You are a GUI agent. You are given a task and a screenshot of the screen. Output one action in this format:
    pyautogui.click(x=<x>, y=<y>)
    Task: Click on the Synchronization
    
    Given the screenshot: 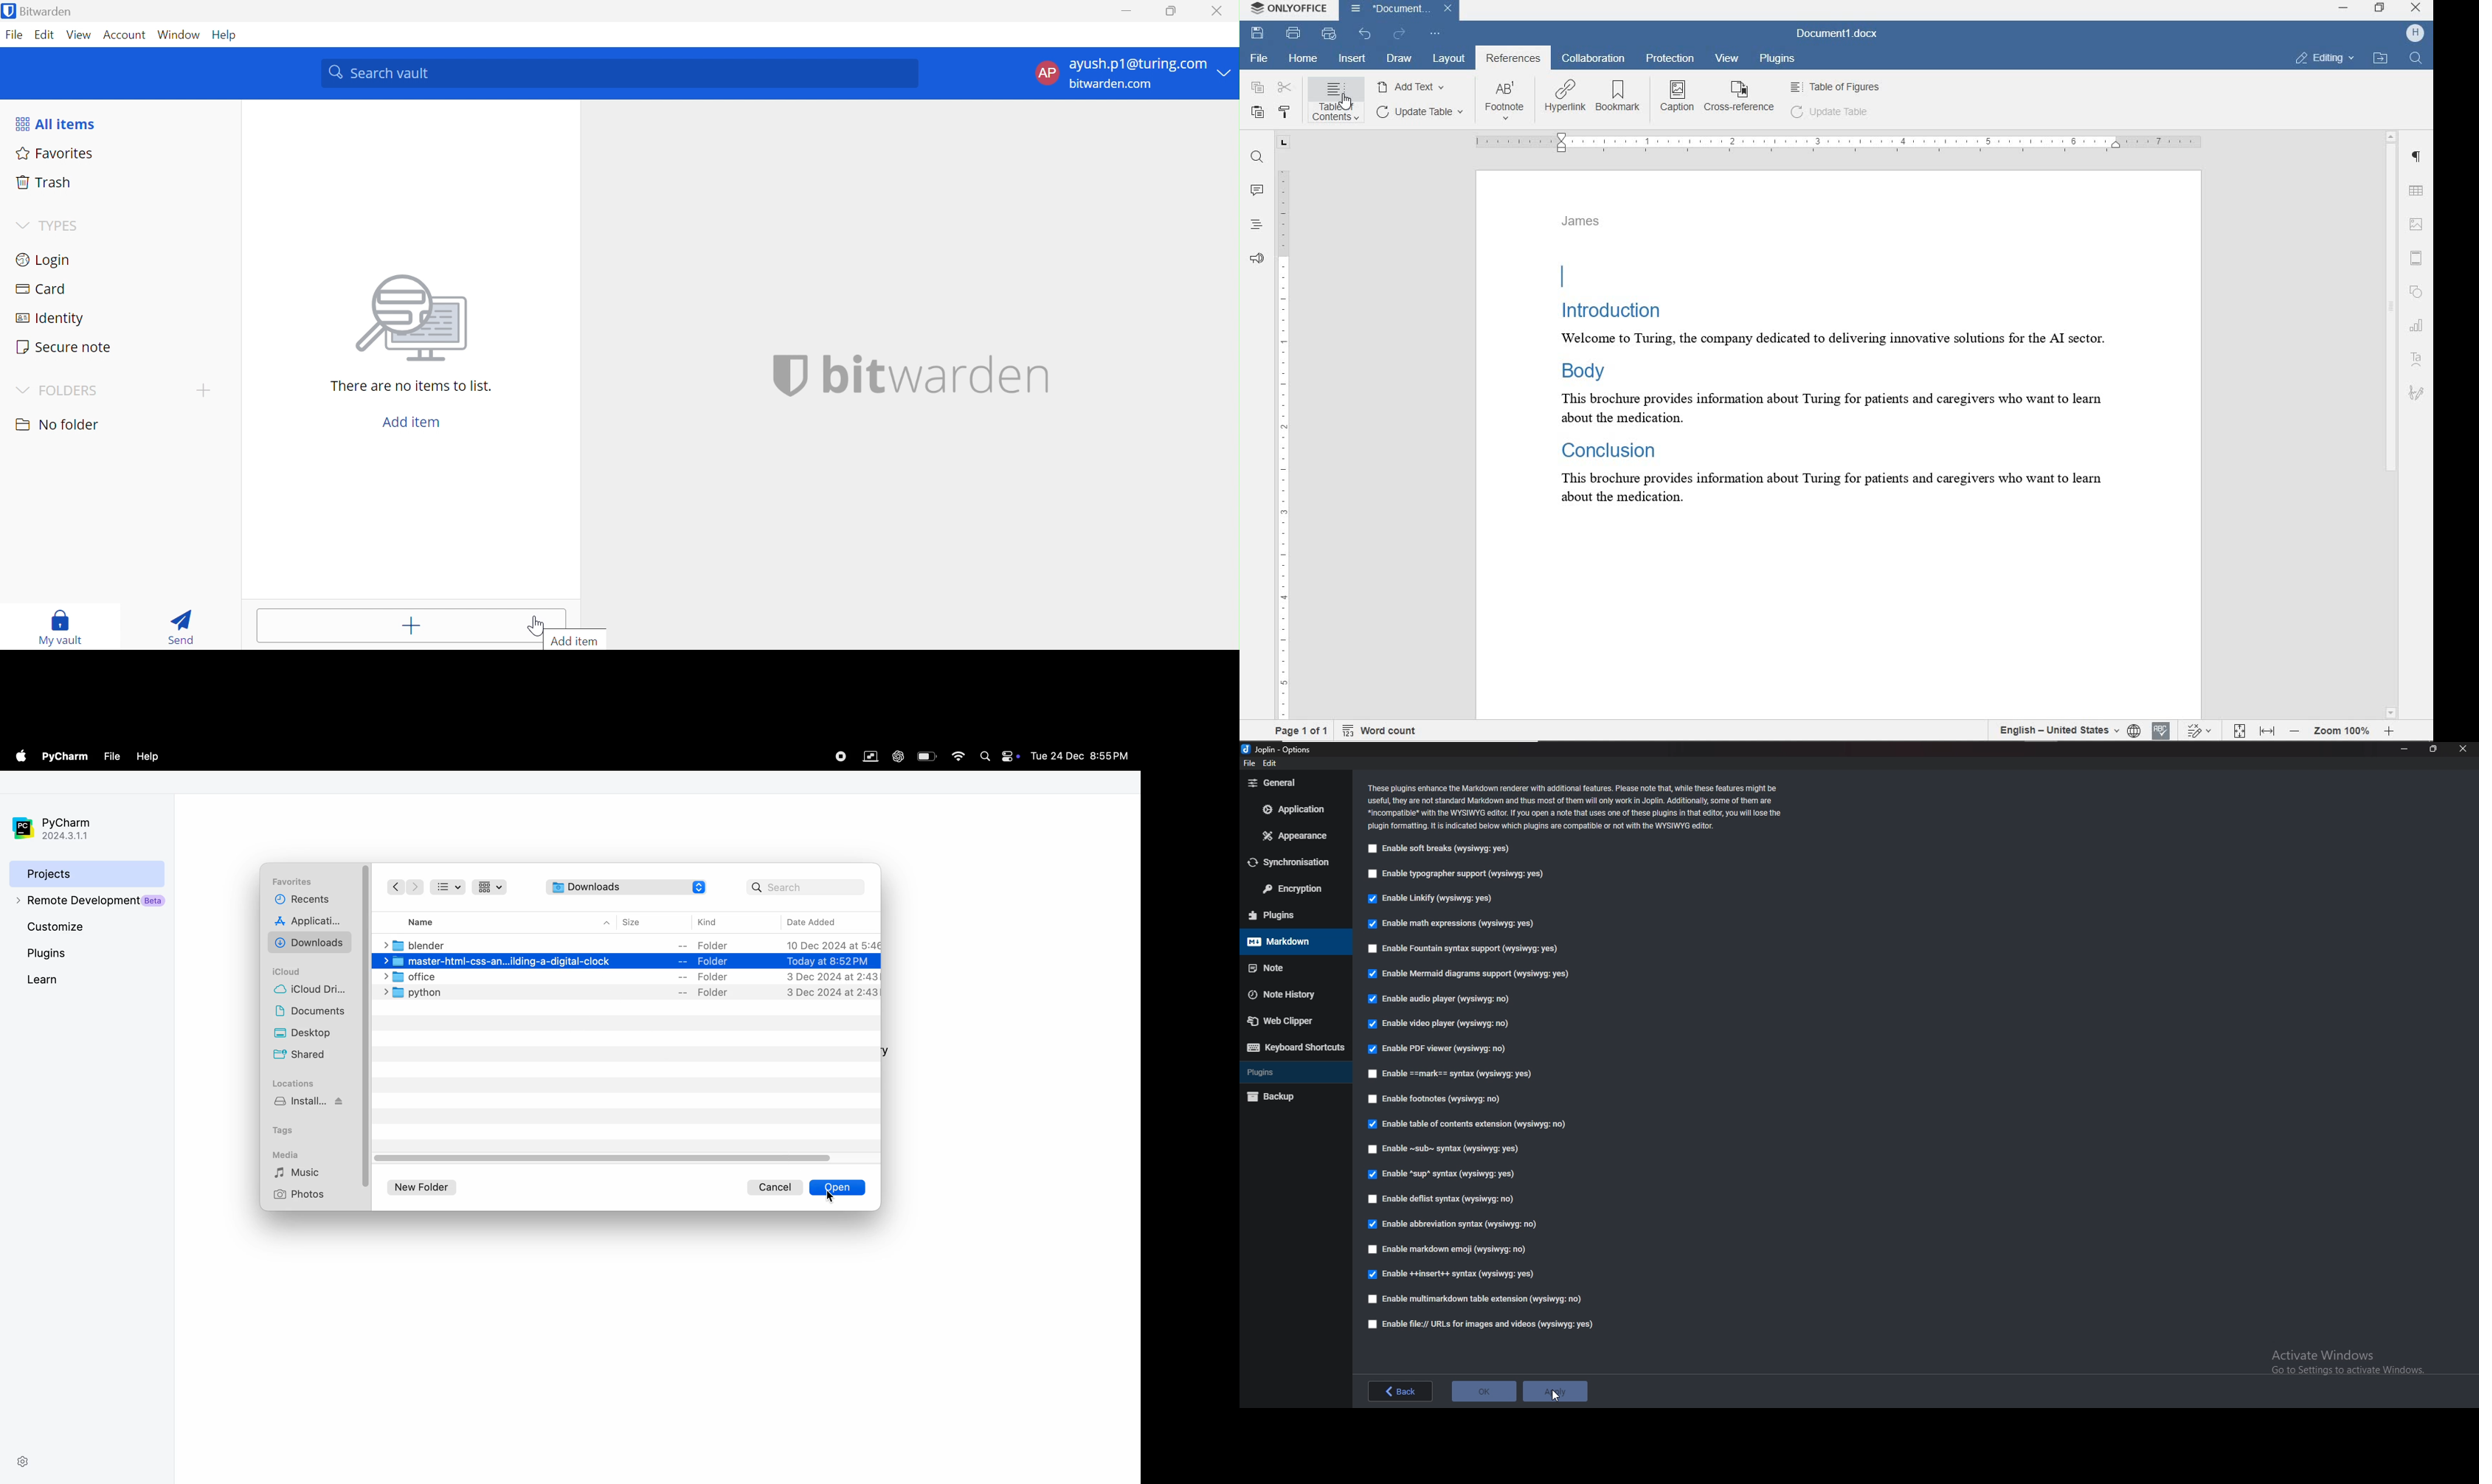 What is the action you would take?
    pyautogui.click(x=1296, y=863)
    